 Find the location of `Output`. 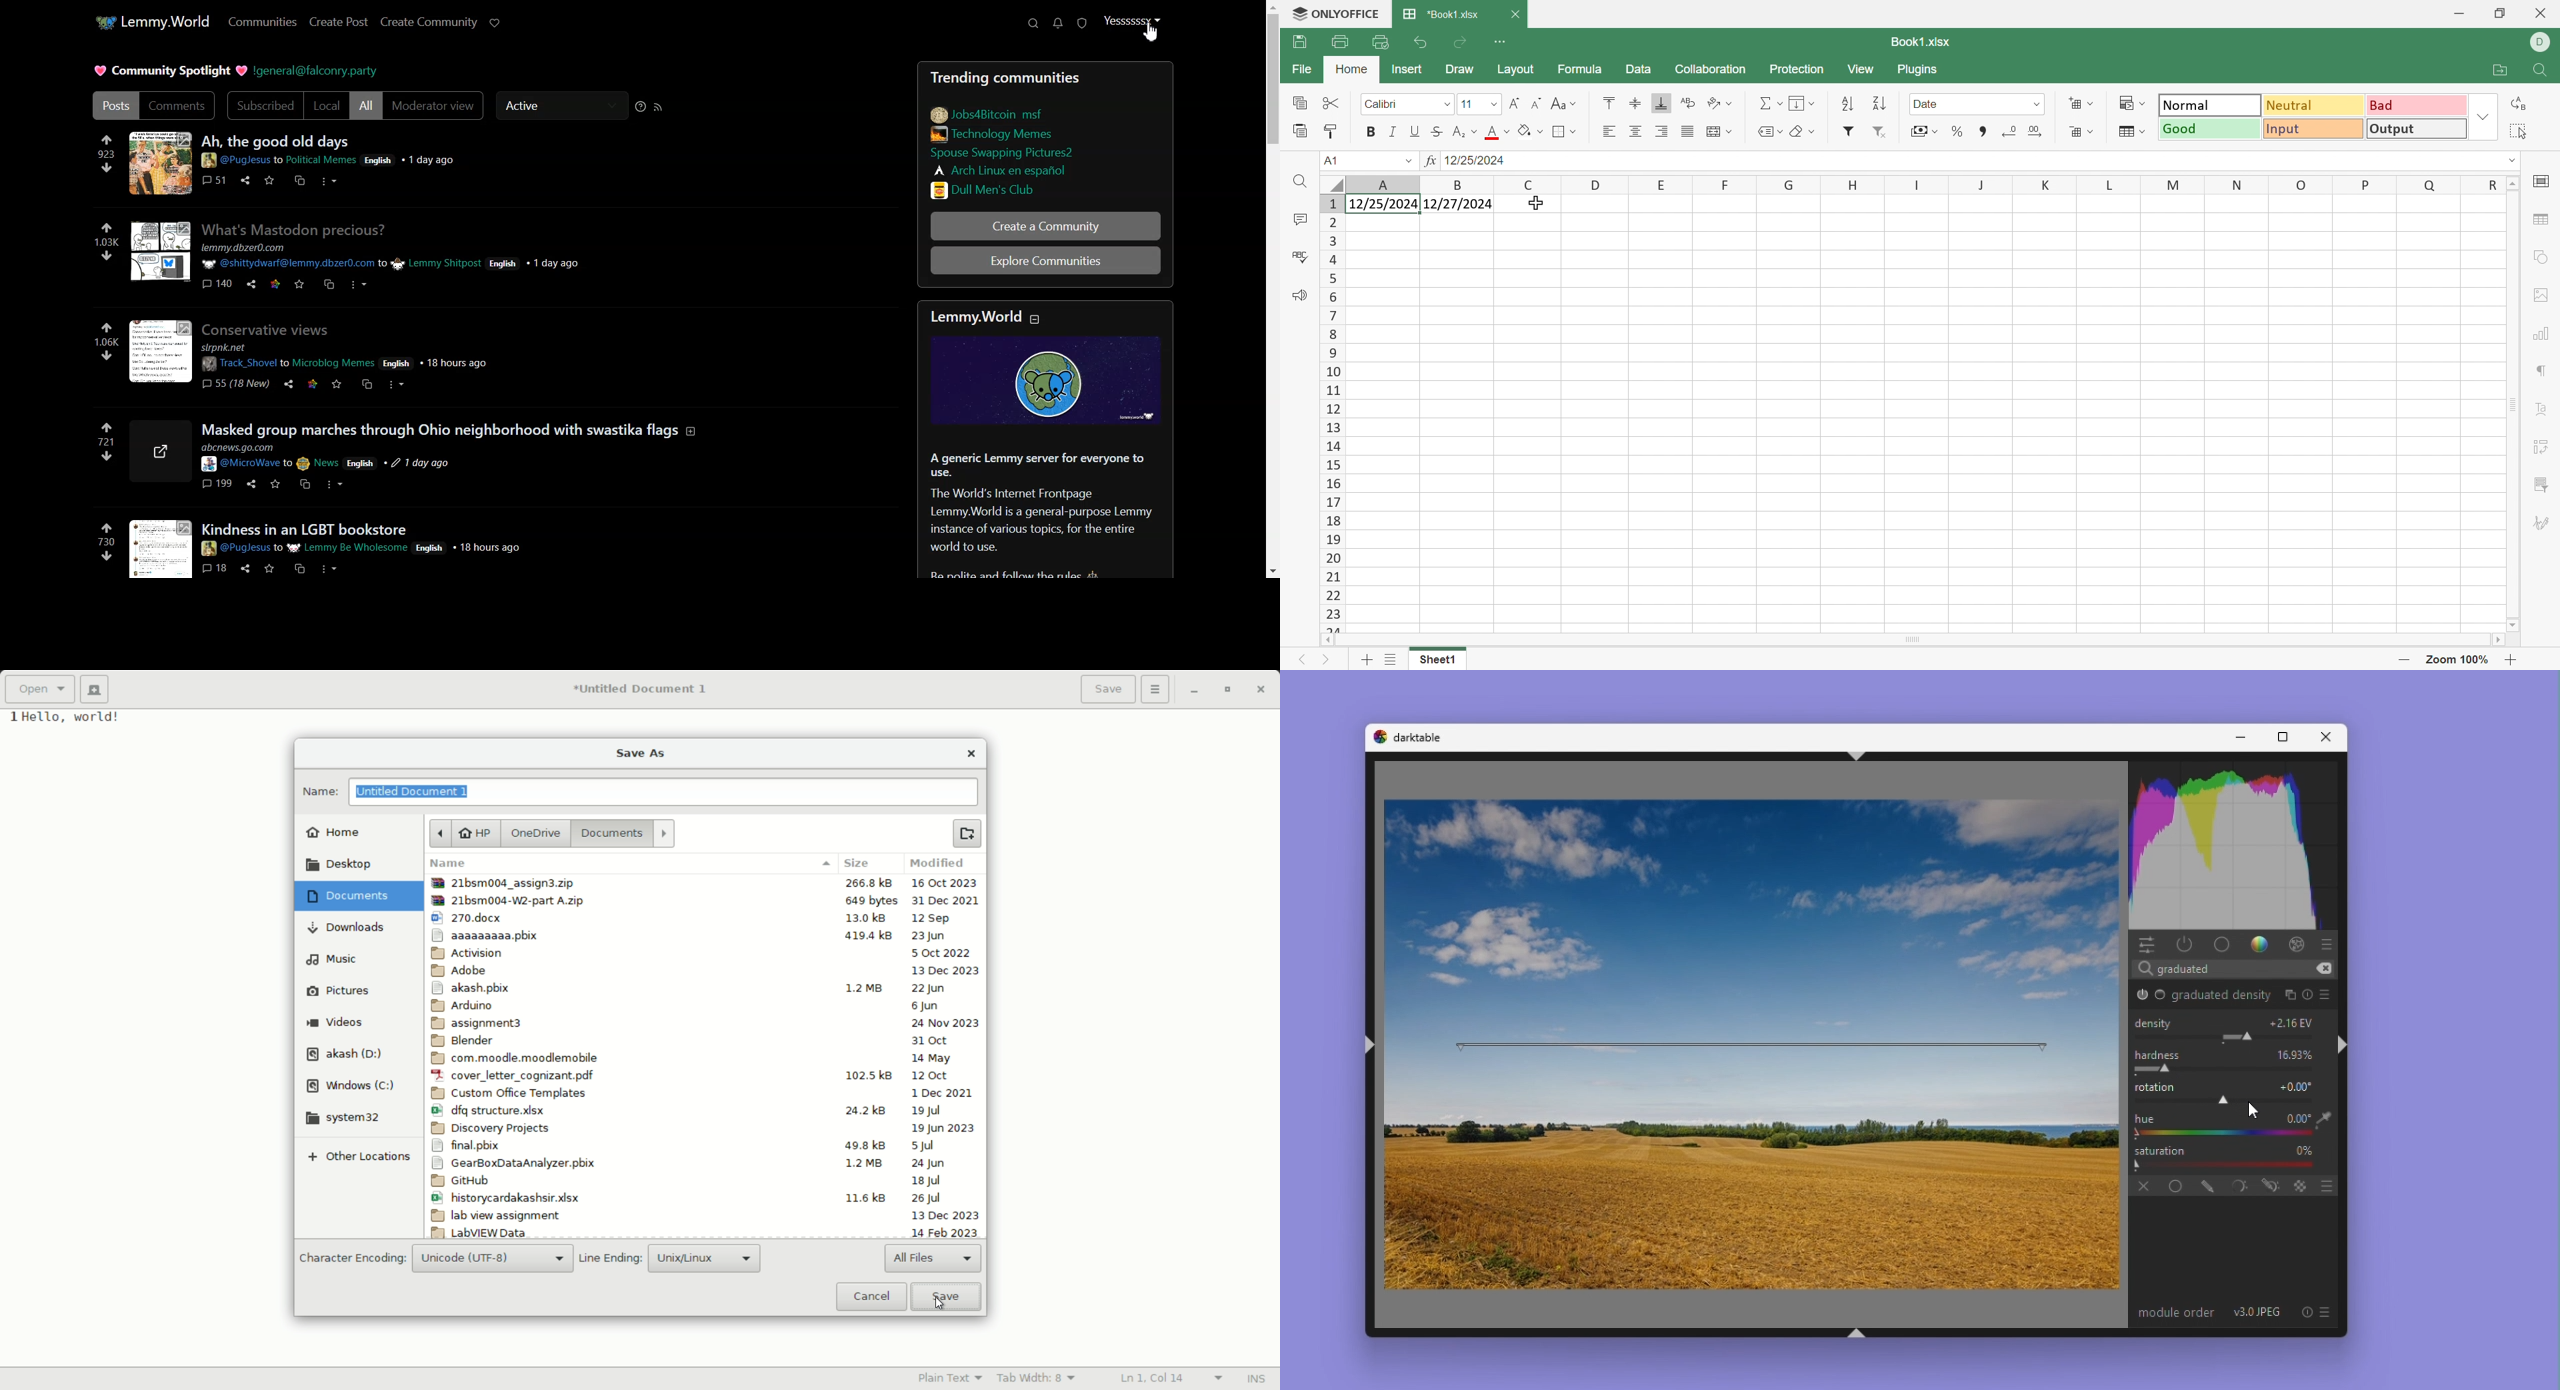

Output is located at coordinates (2415, 128).